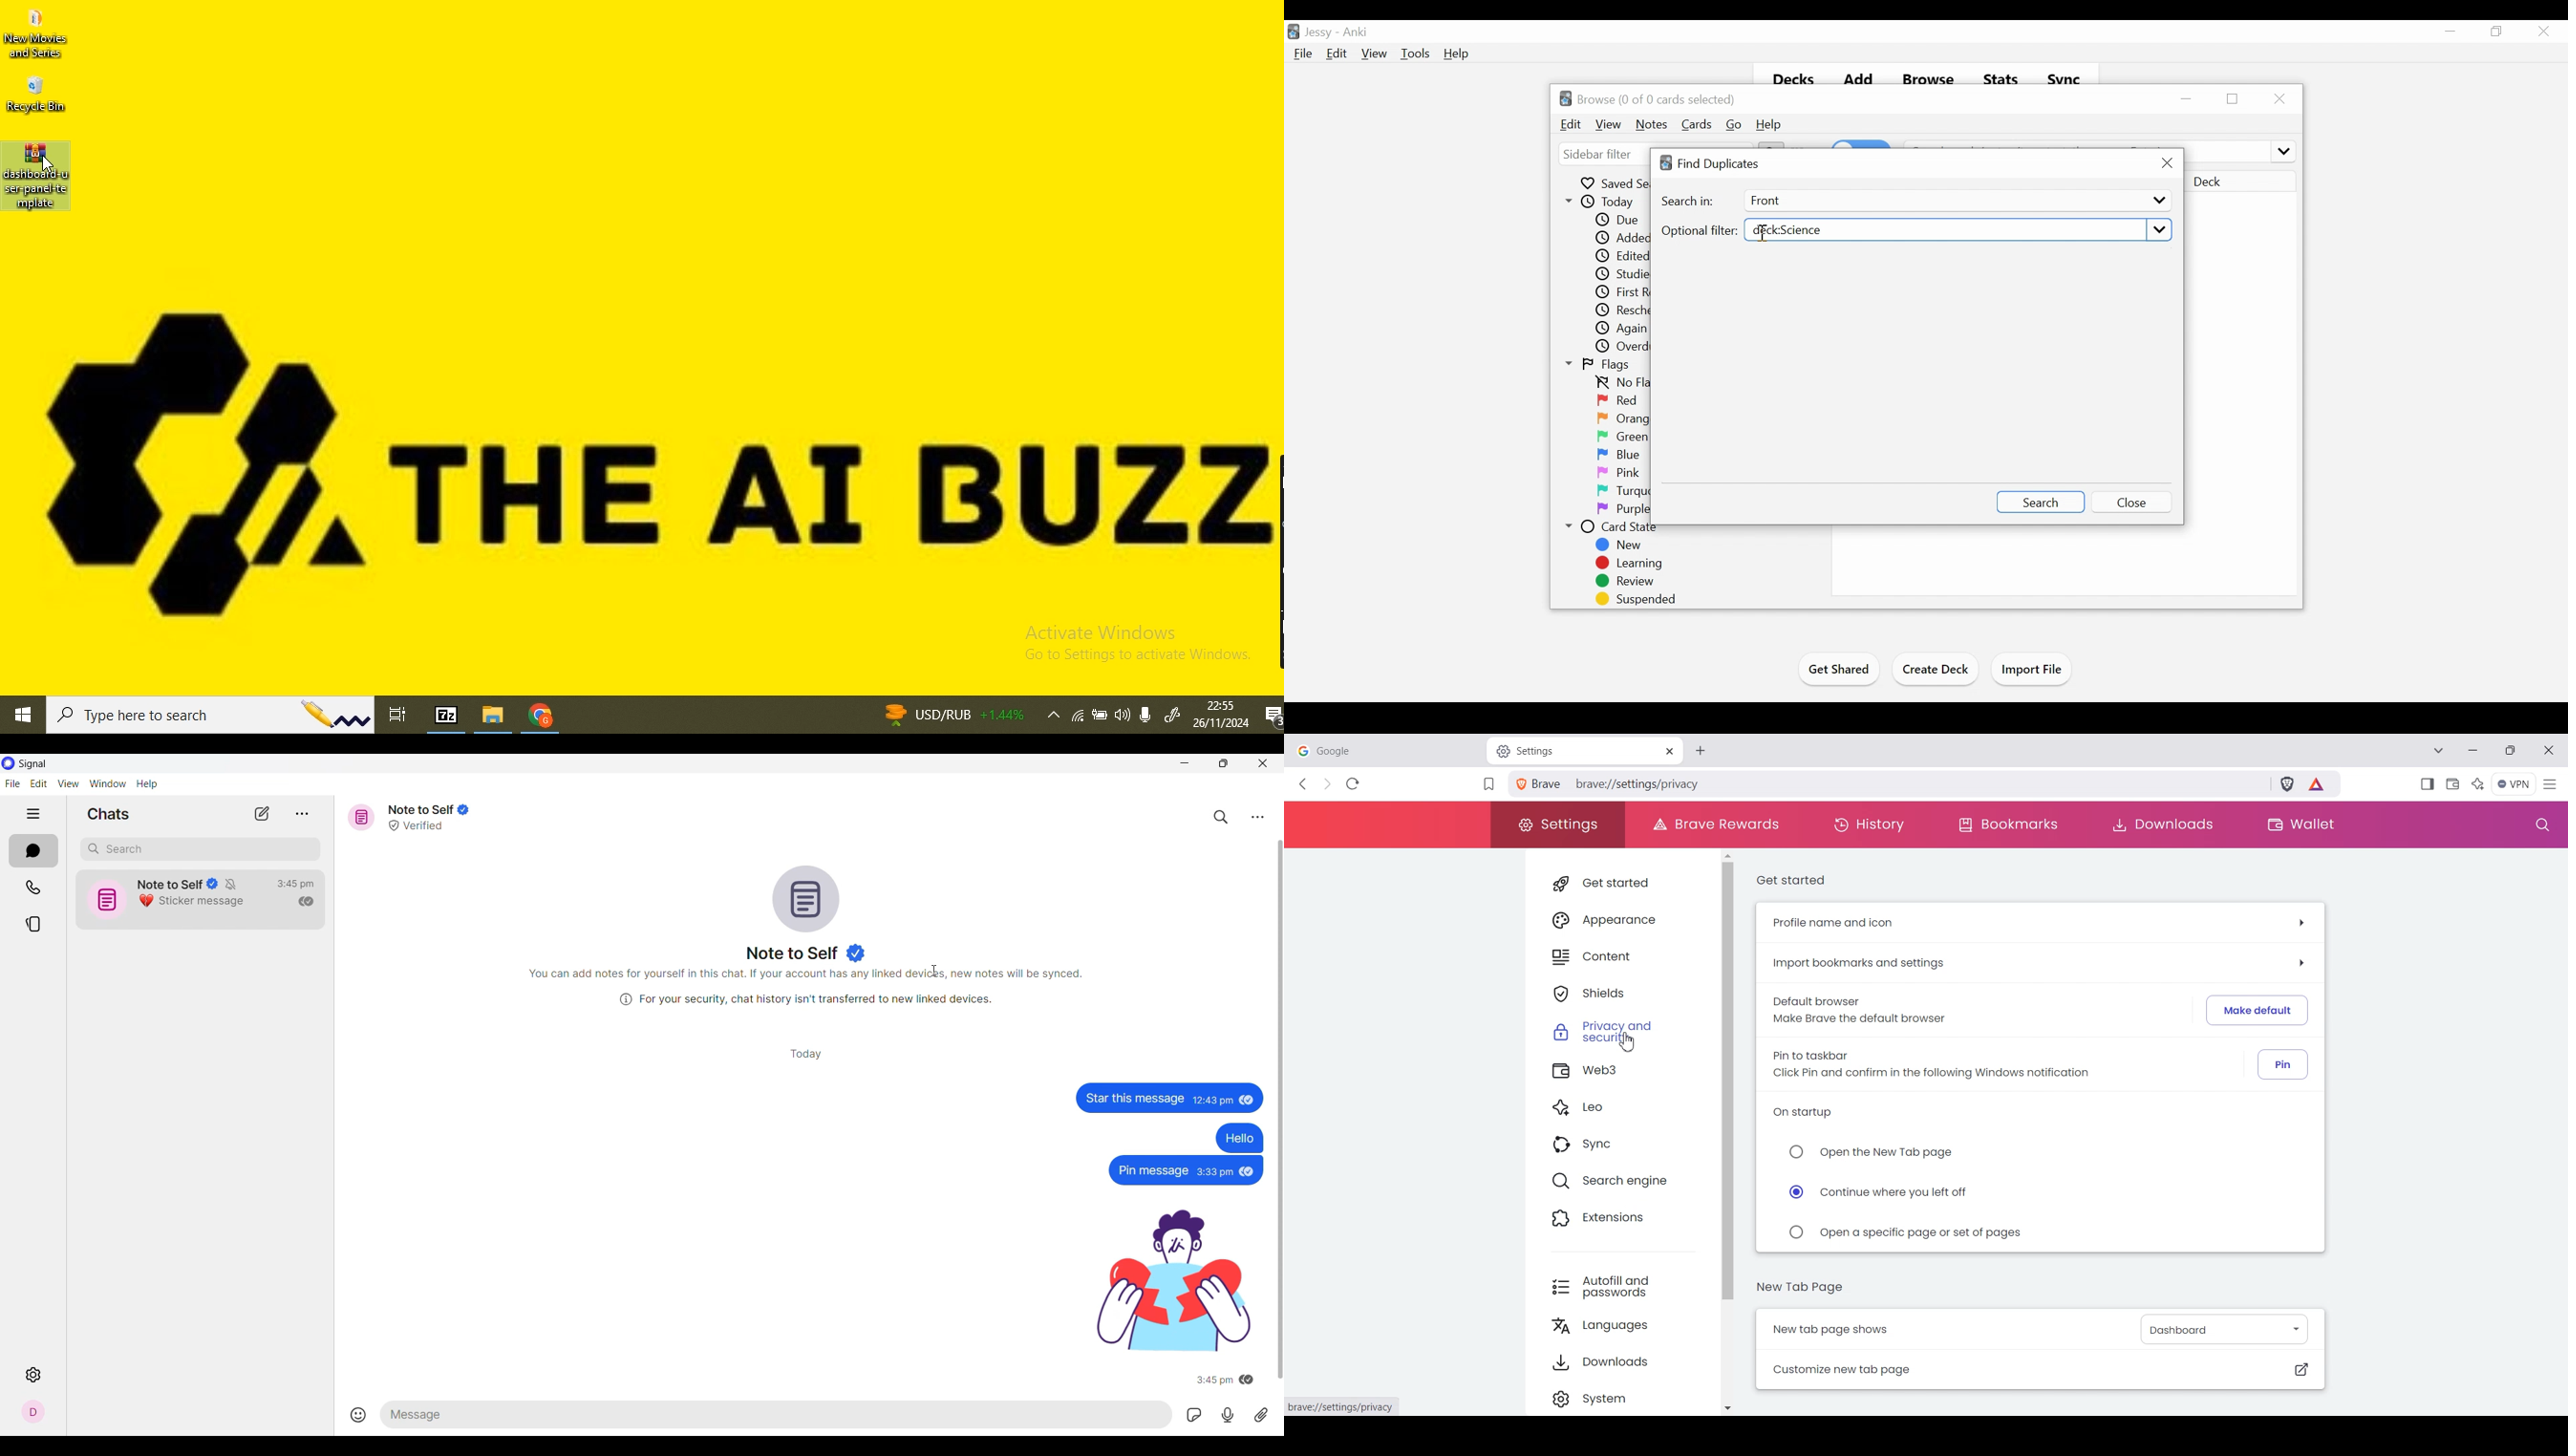  Describe the element at coordinates (496, 716) in the screenshot. I see `file browser` at that location.